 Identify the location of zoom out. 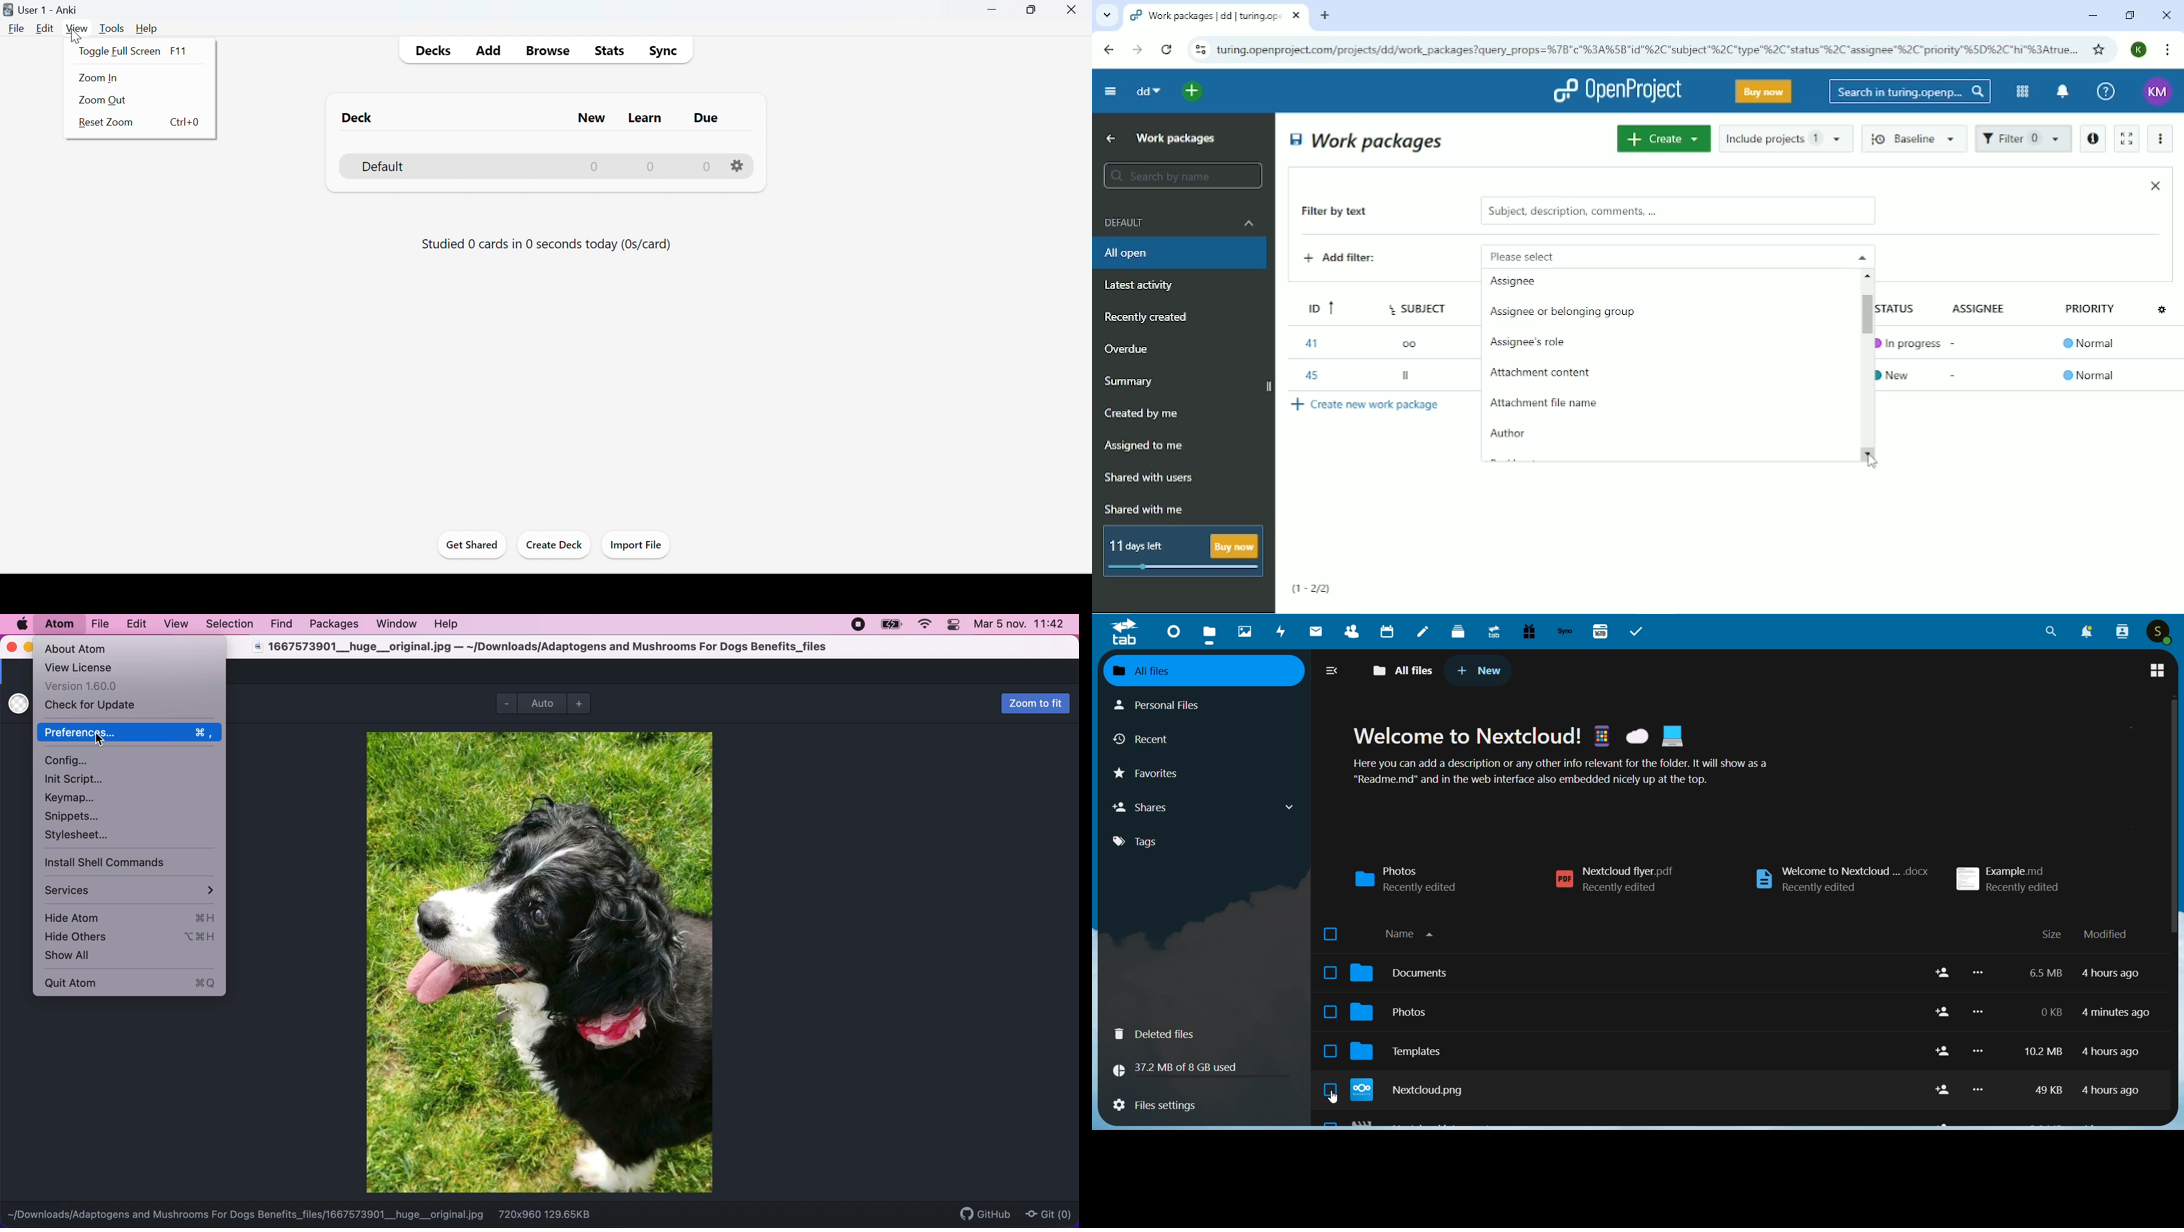
(105, 100).